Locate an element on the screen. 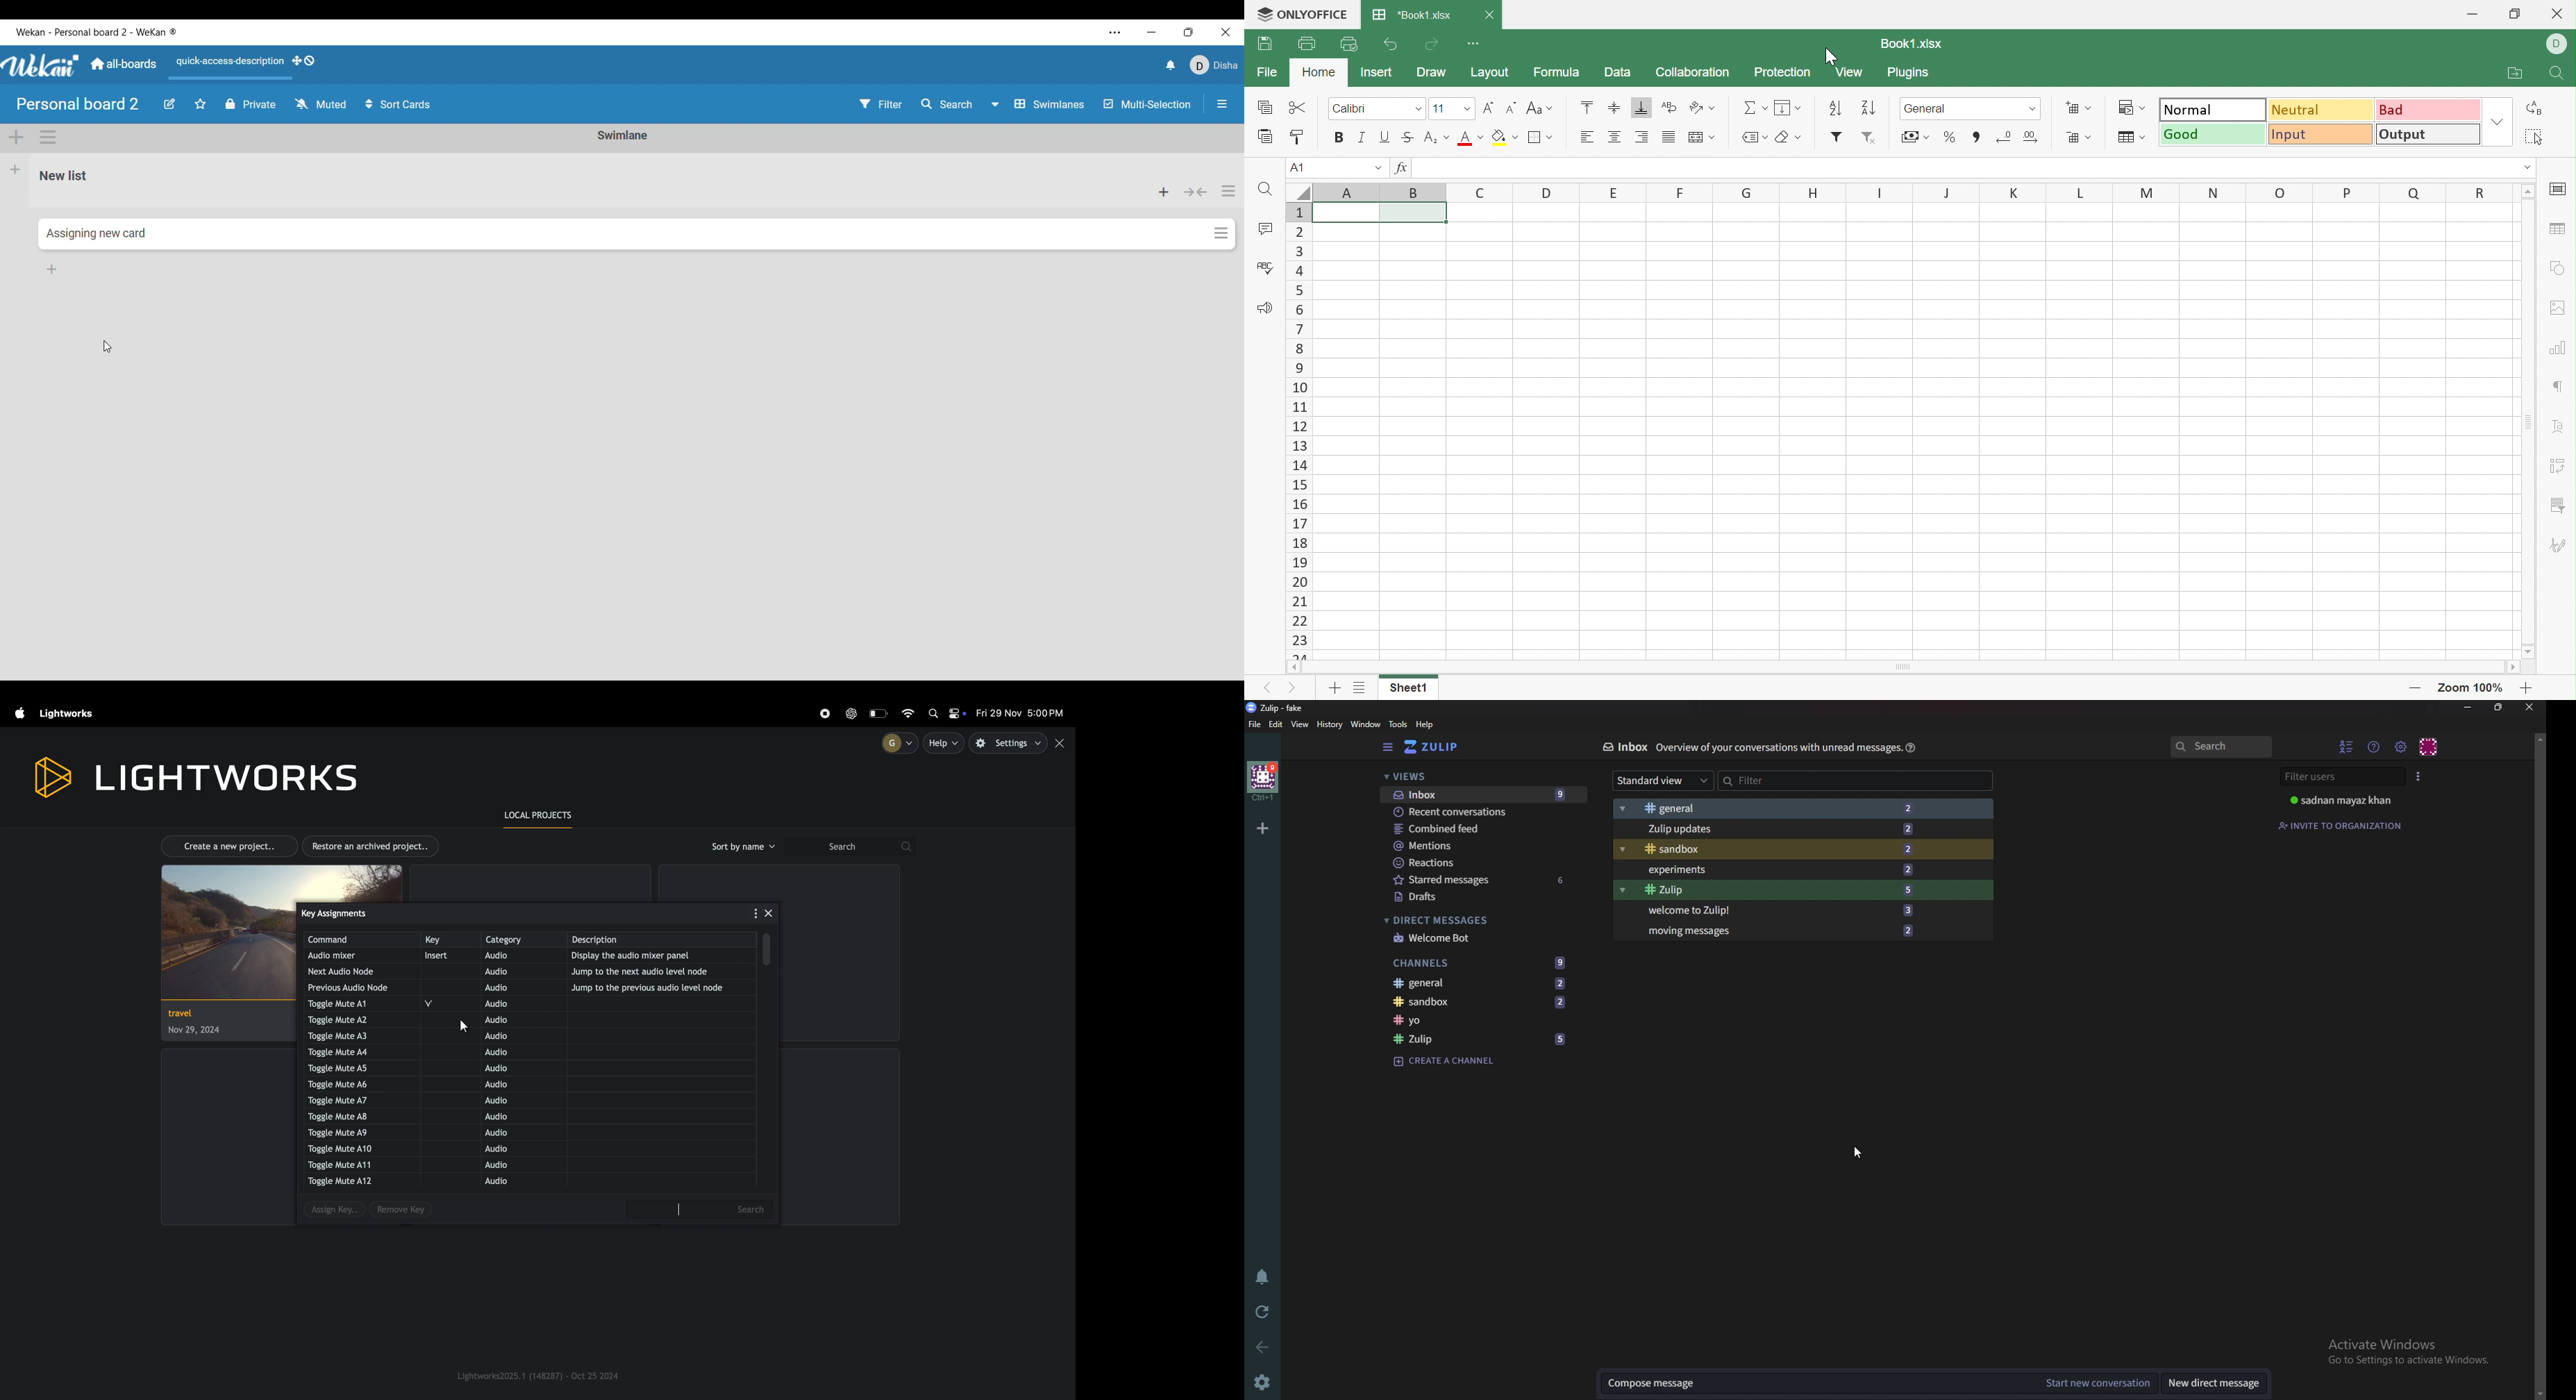 This screenshot has height=1400, width=2576. Print is located at coordinates (1303, 44).